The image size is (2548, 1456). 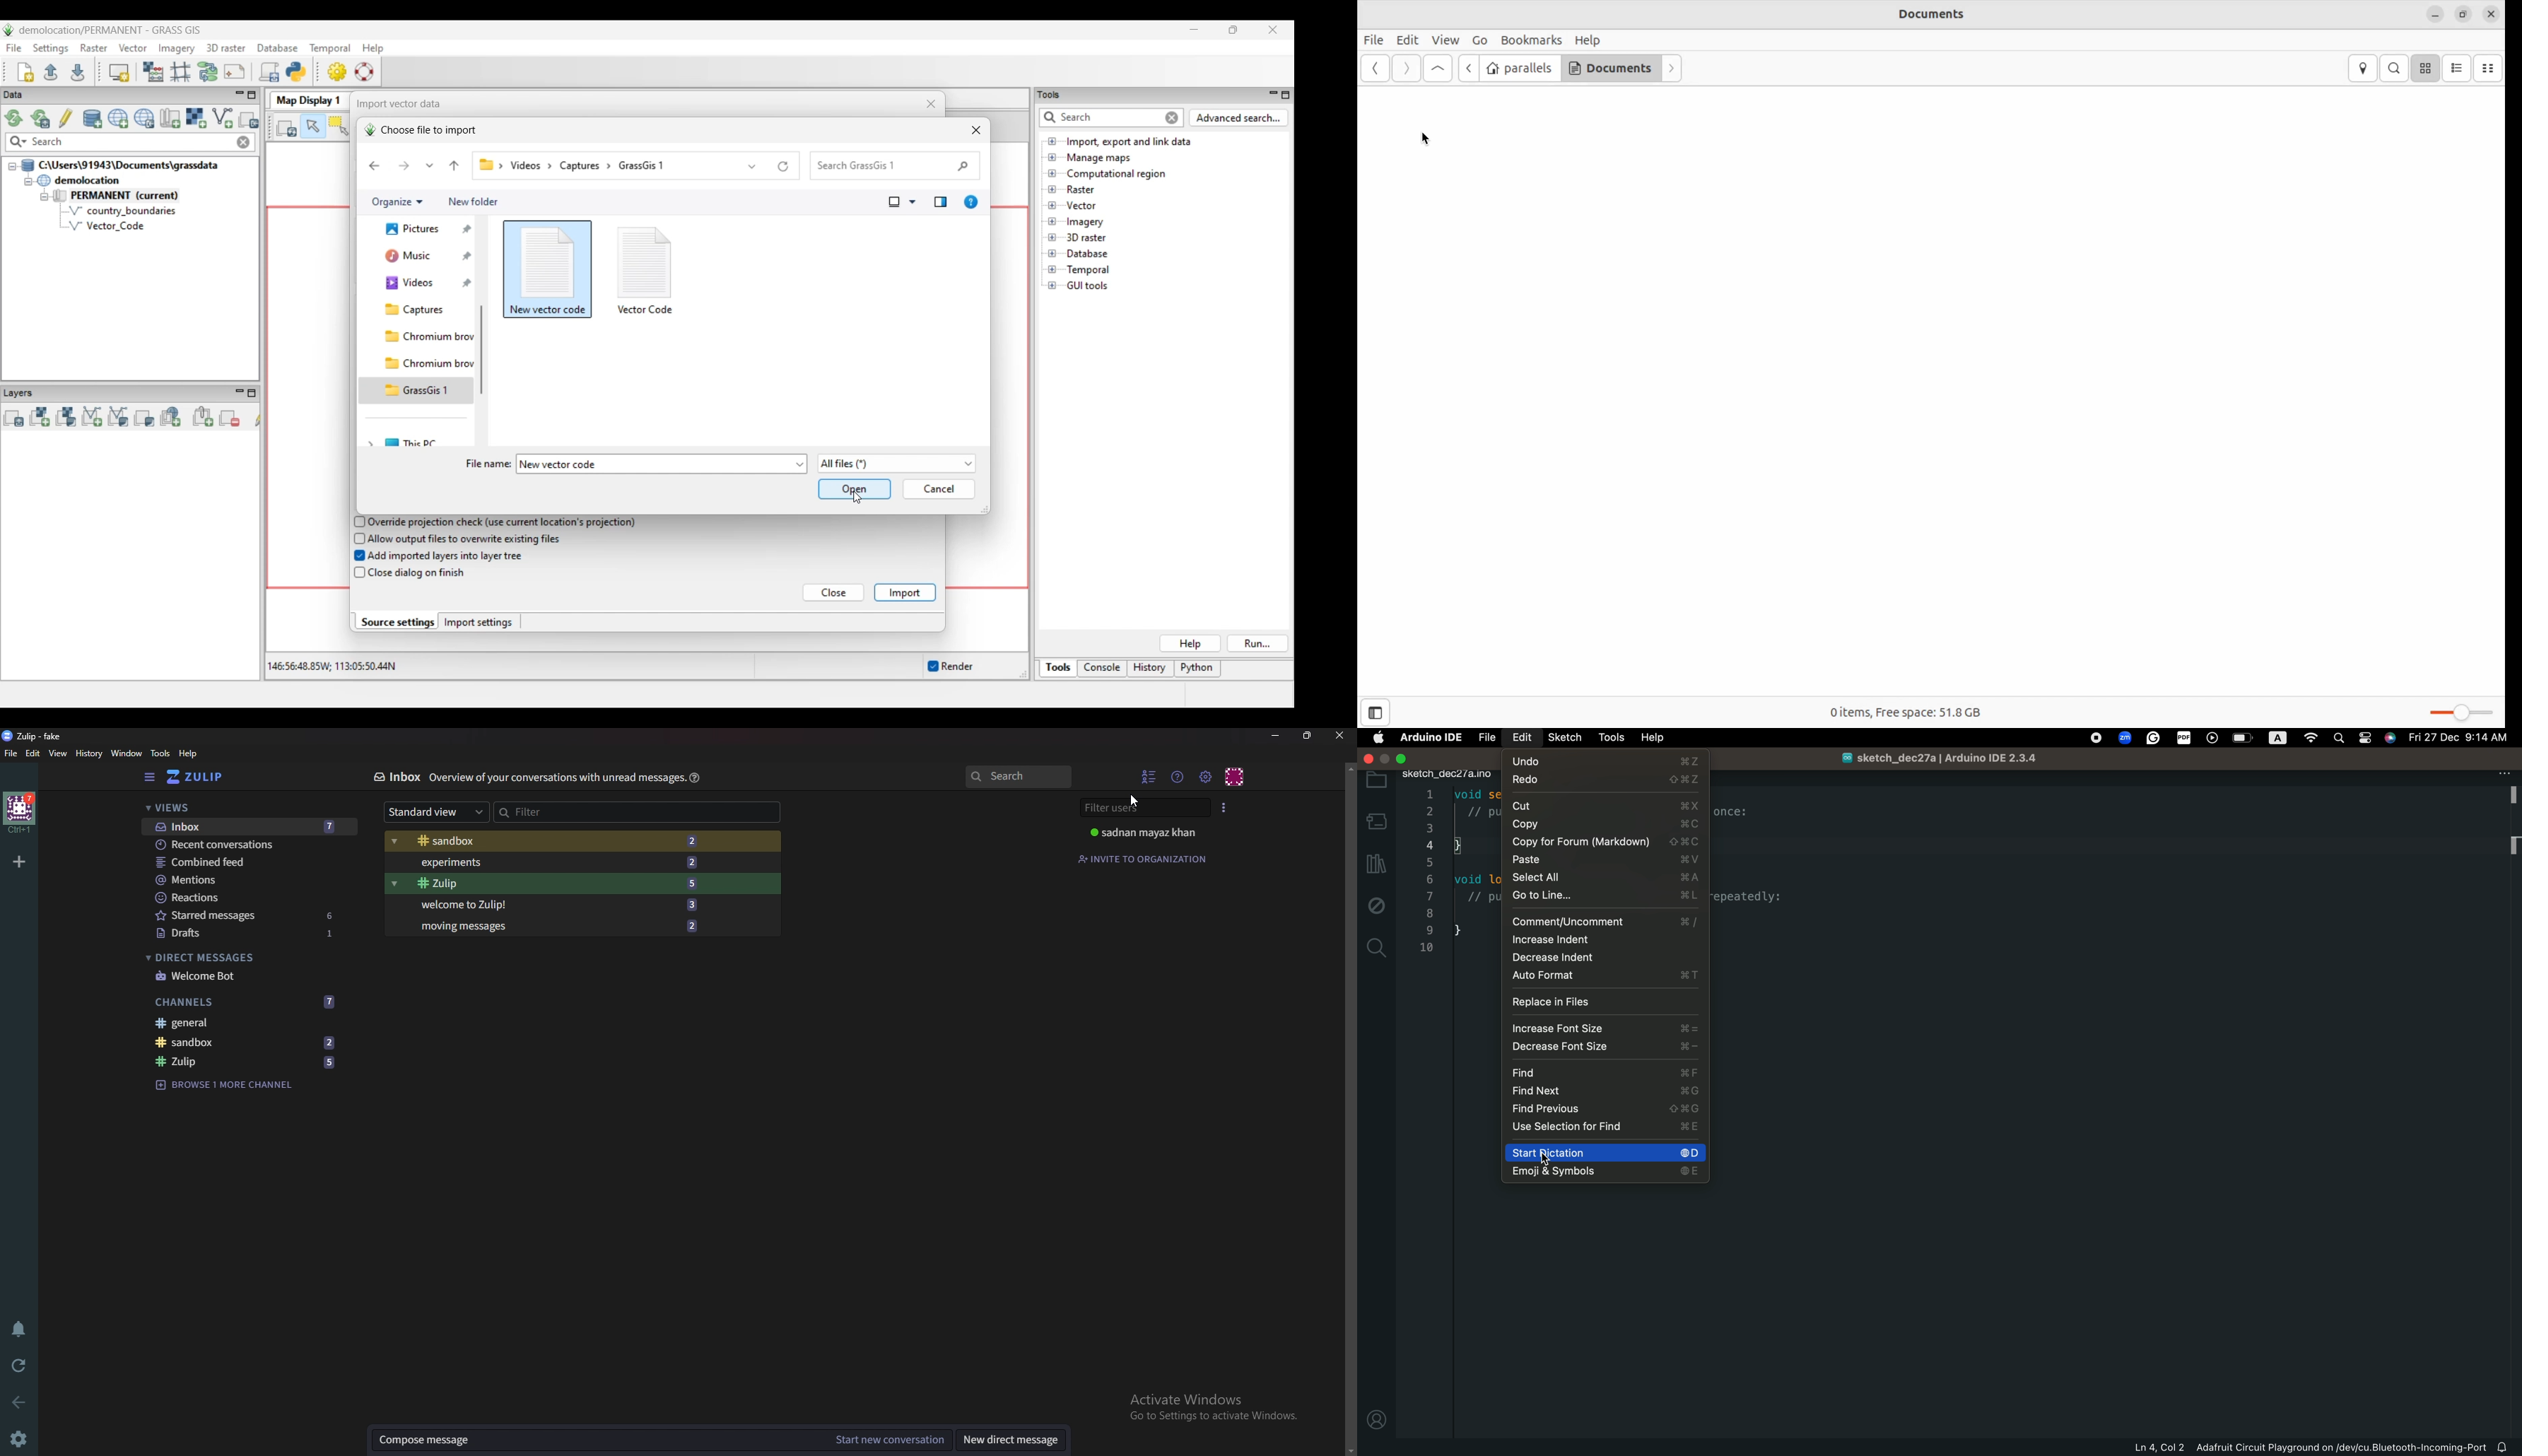 I want to click on Recent conversations, so click(x=250, y=845).